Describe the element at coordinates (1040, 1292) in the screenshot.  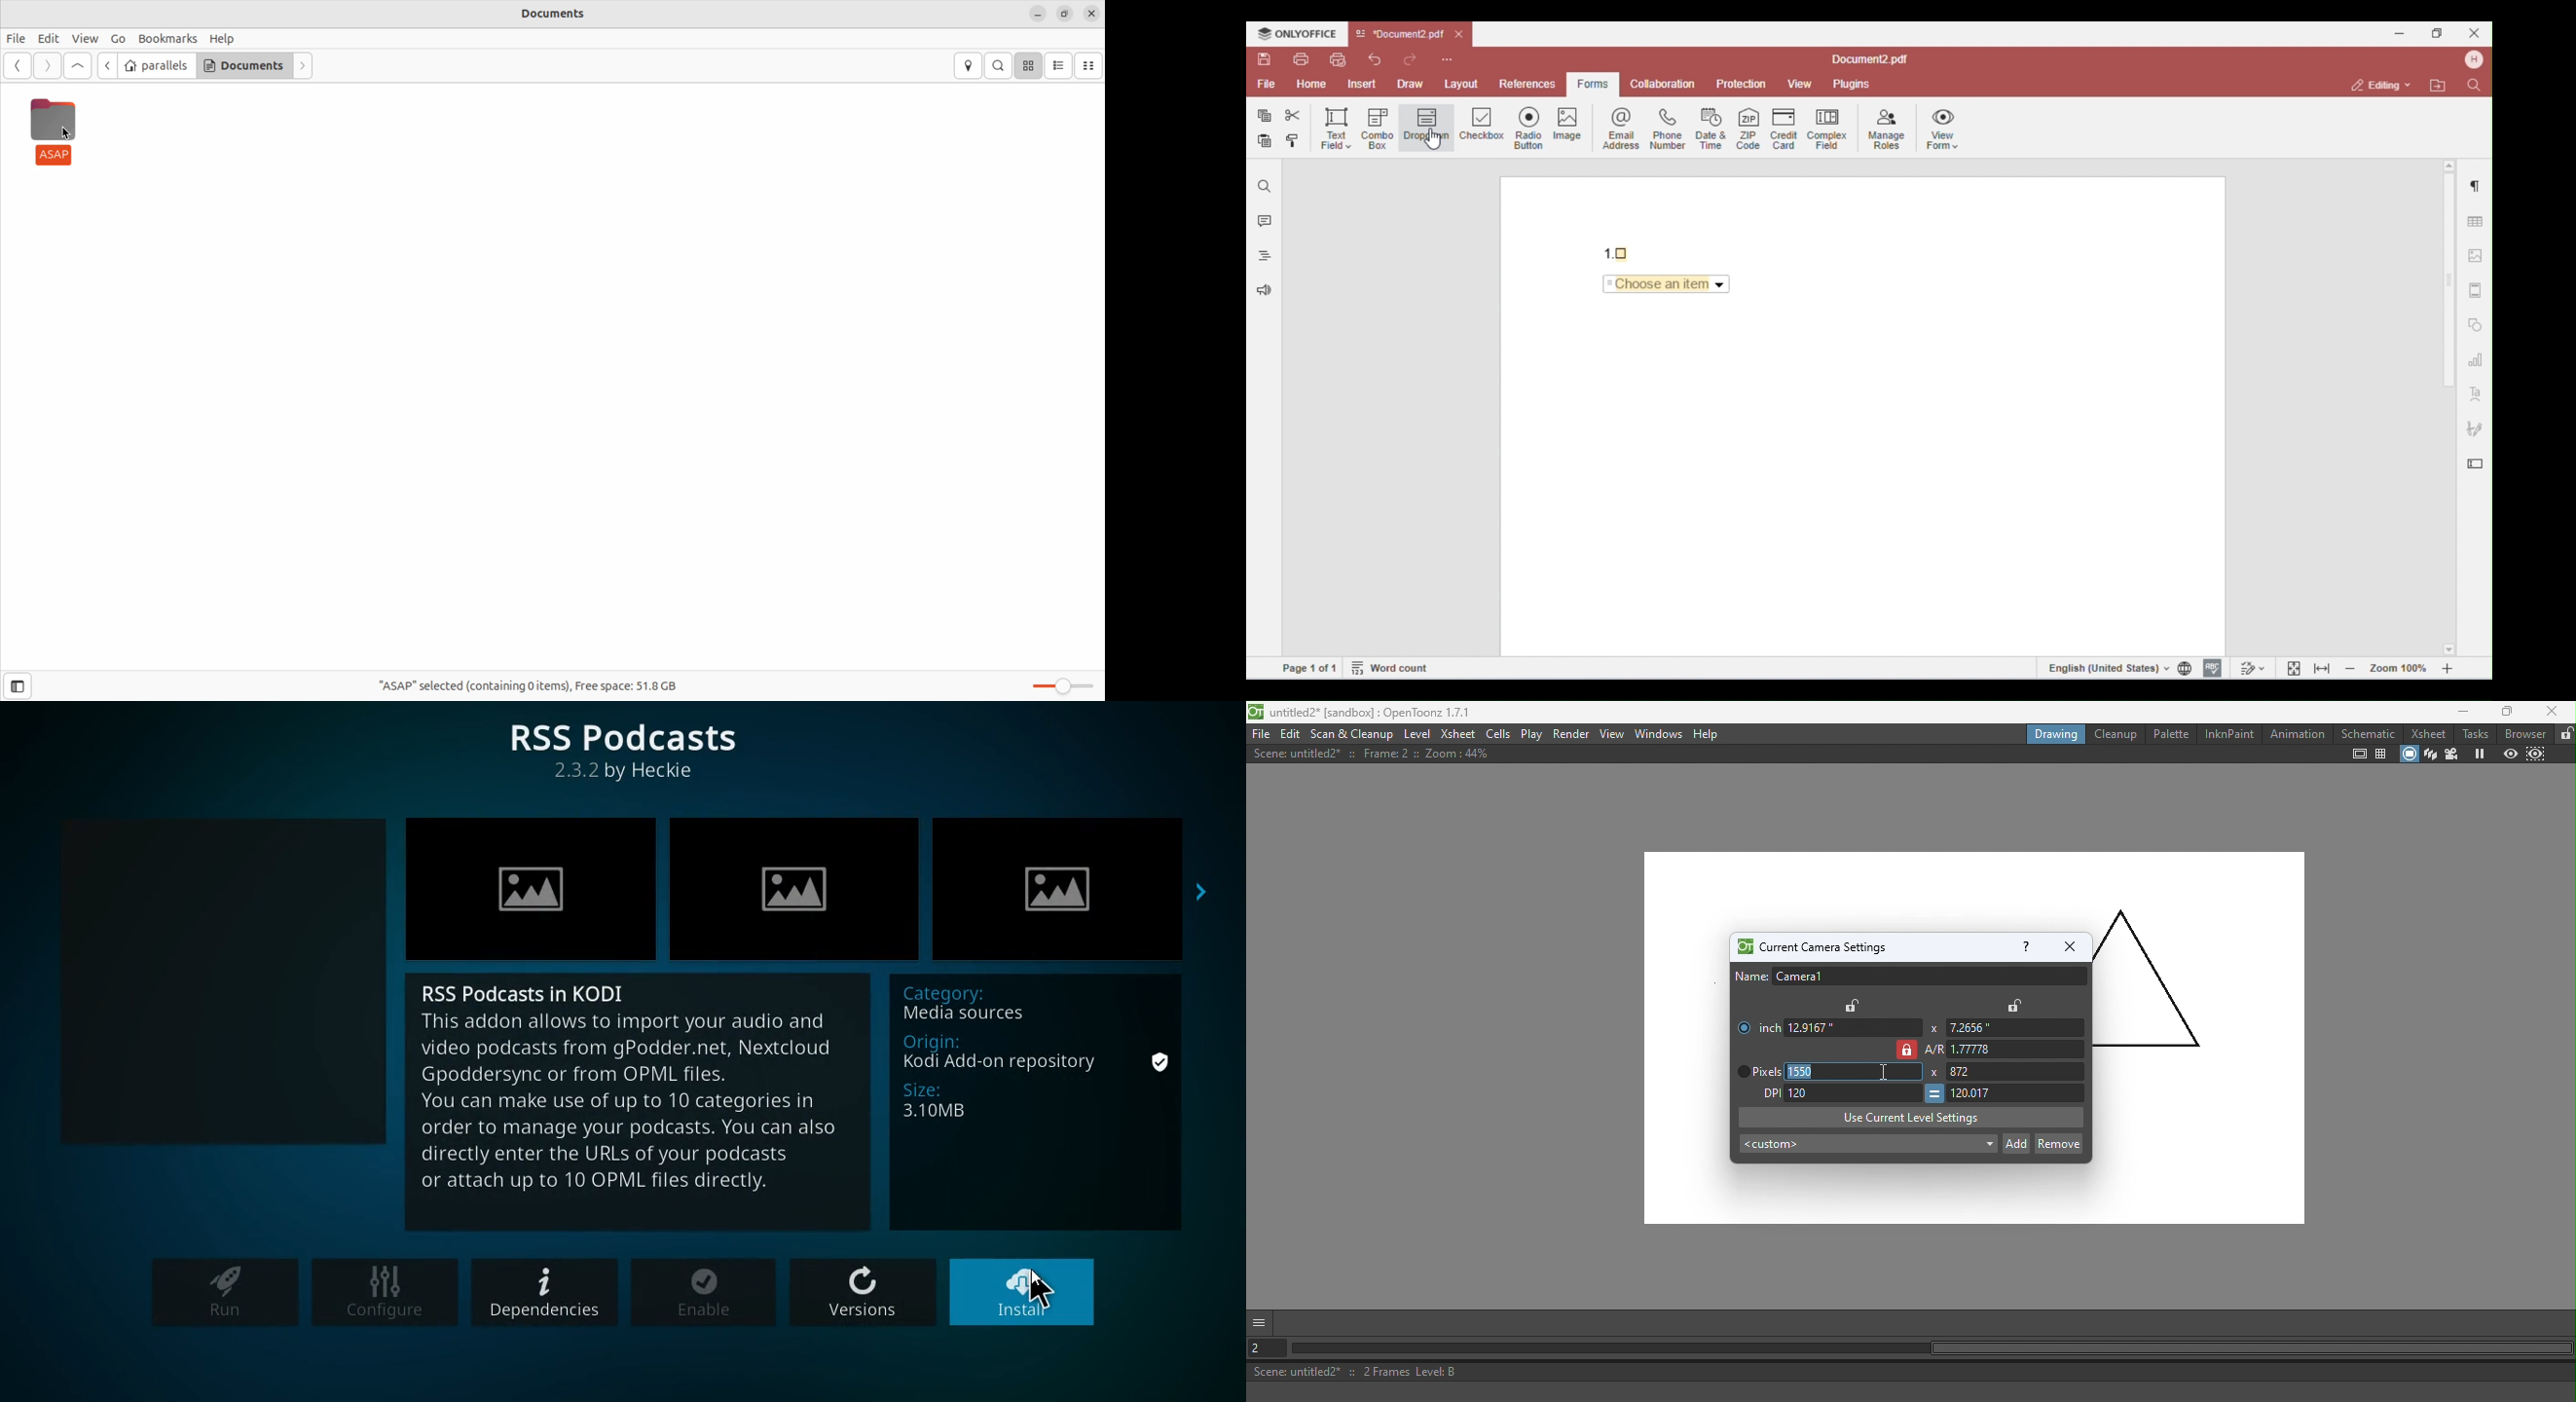
I see `Cursor` at that location.